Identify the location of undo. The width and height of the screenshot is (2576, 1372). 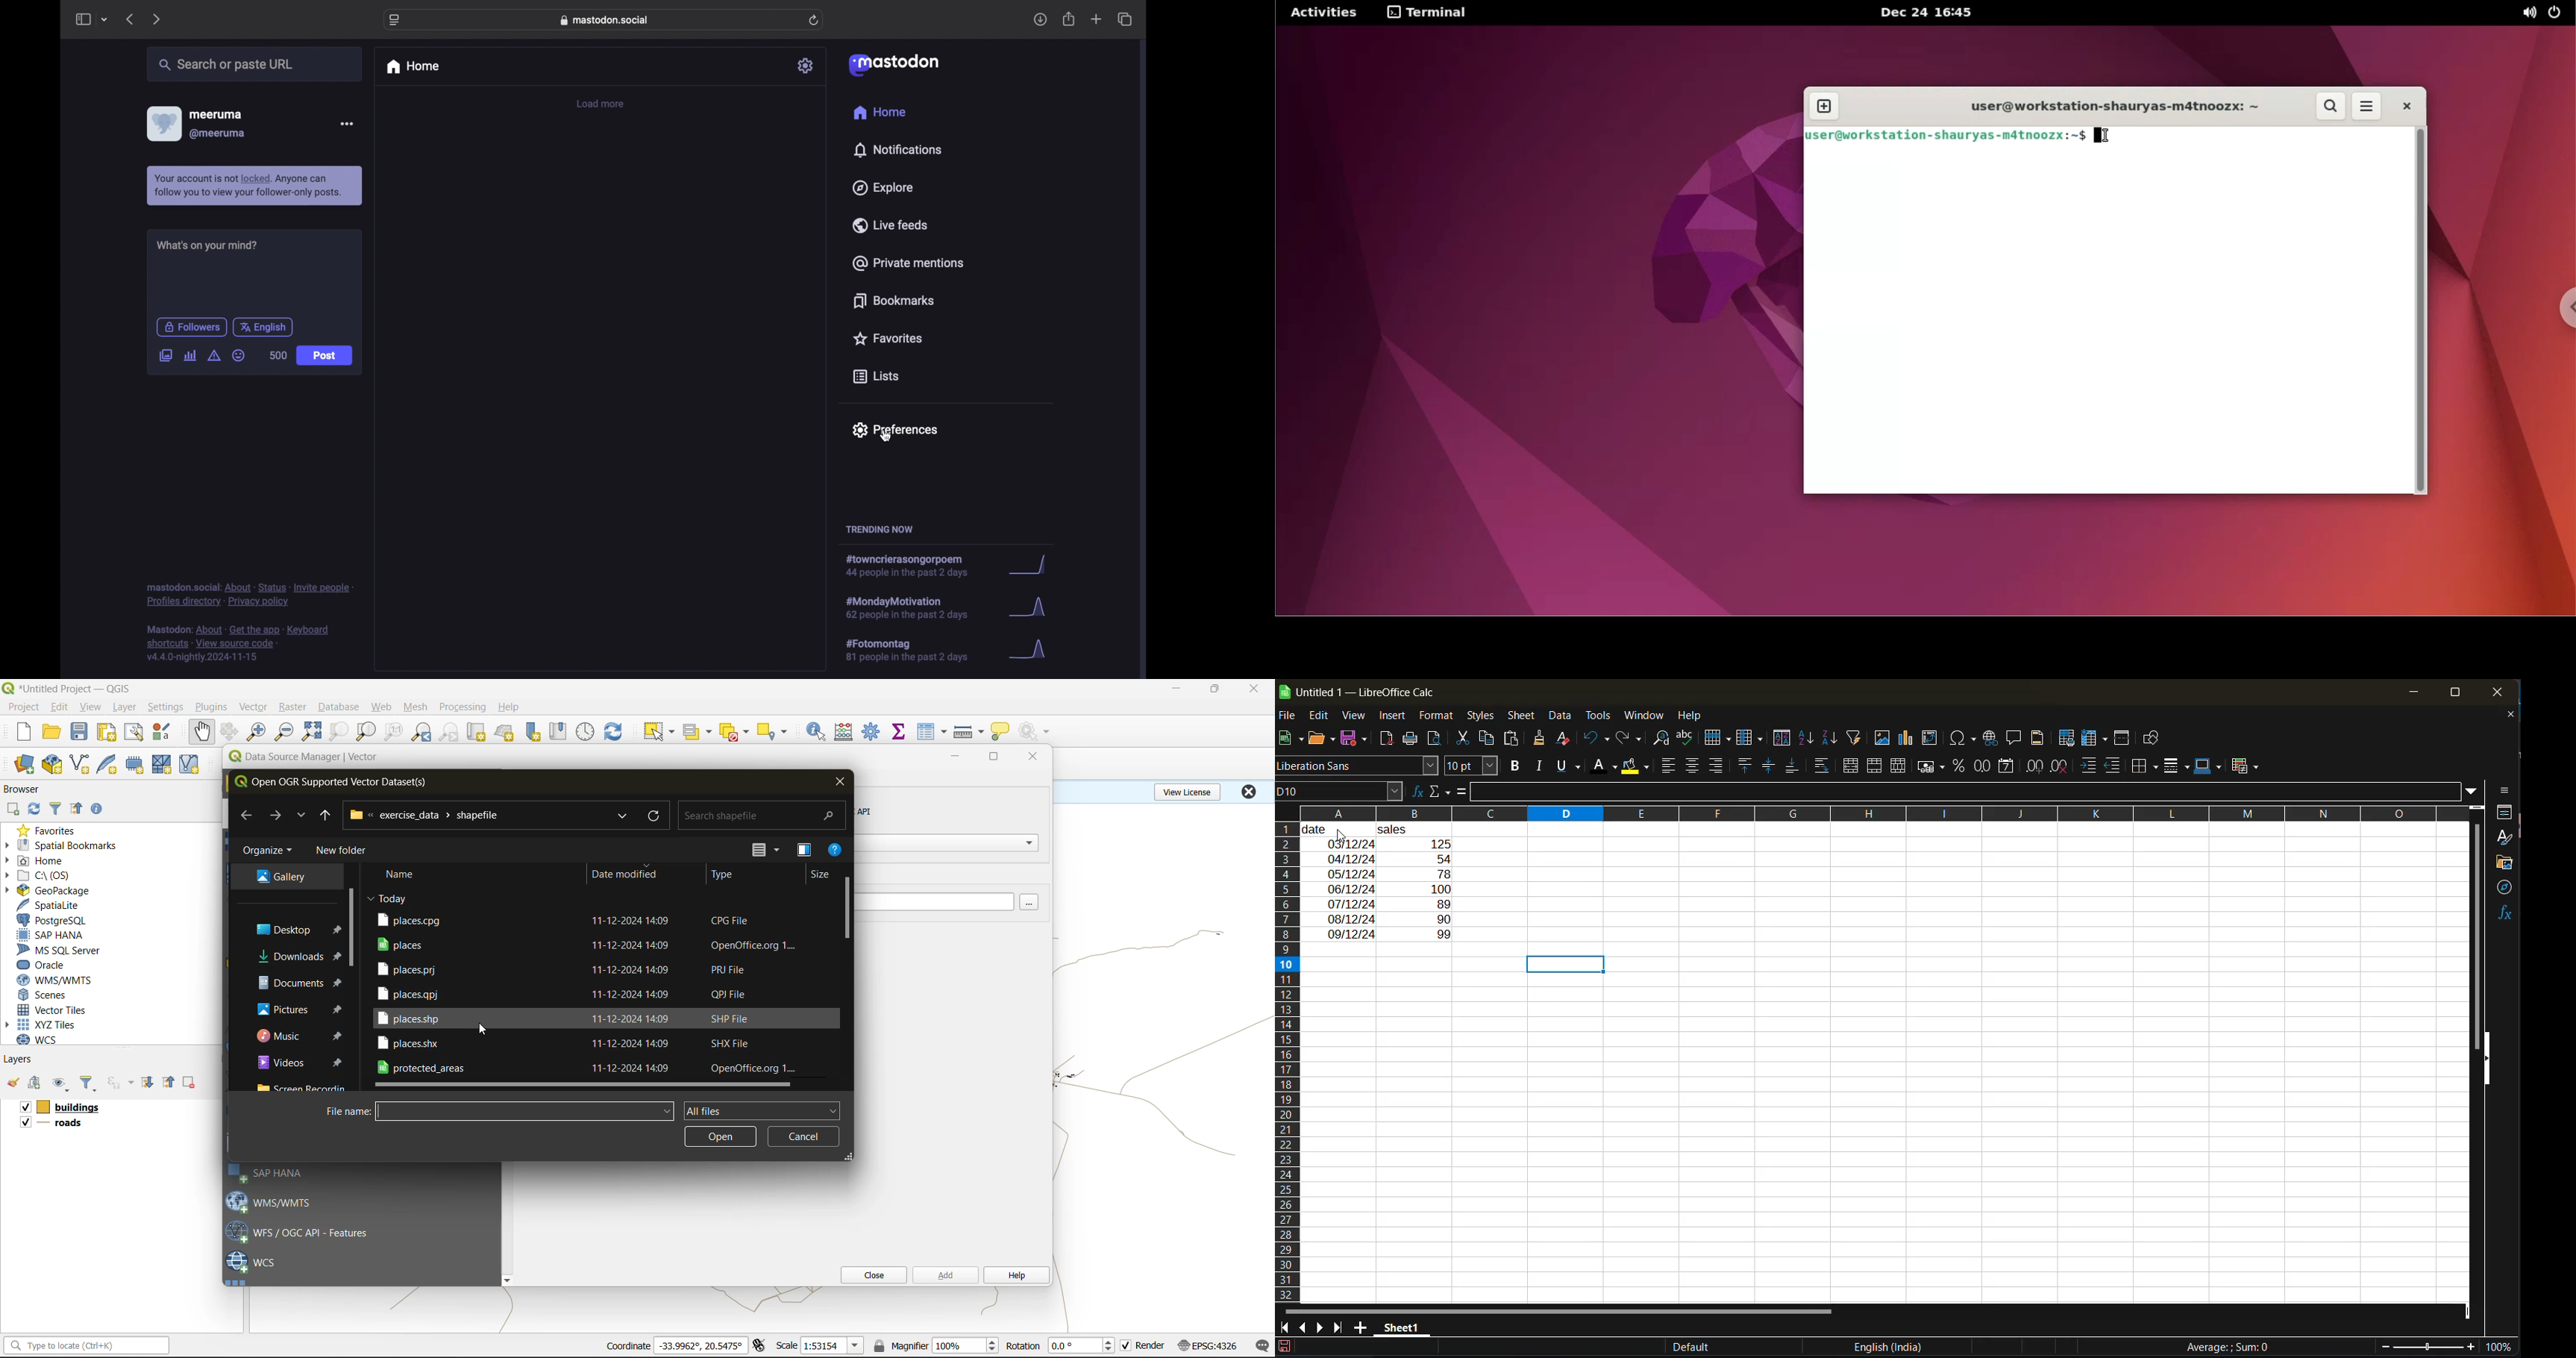
(1597, 739).